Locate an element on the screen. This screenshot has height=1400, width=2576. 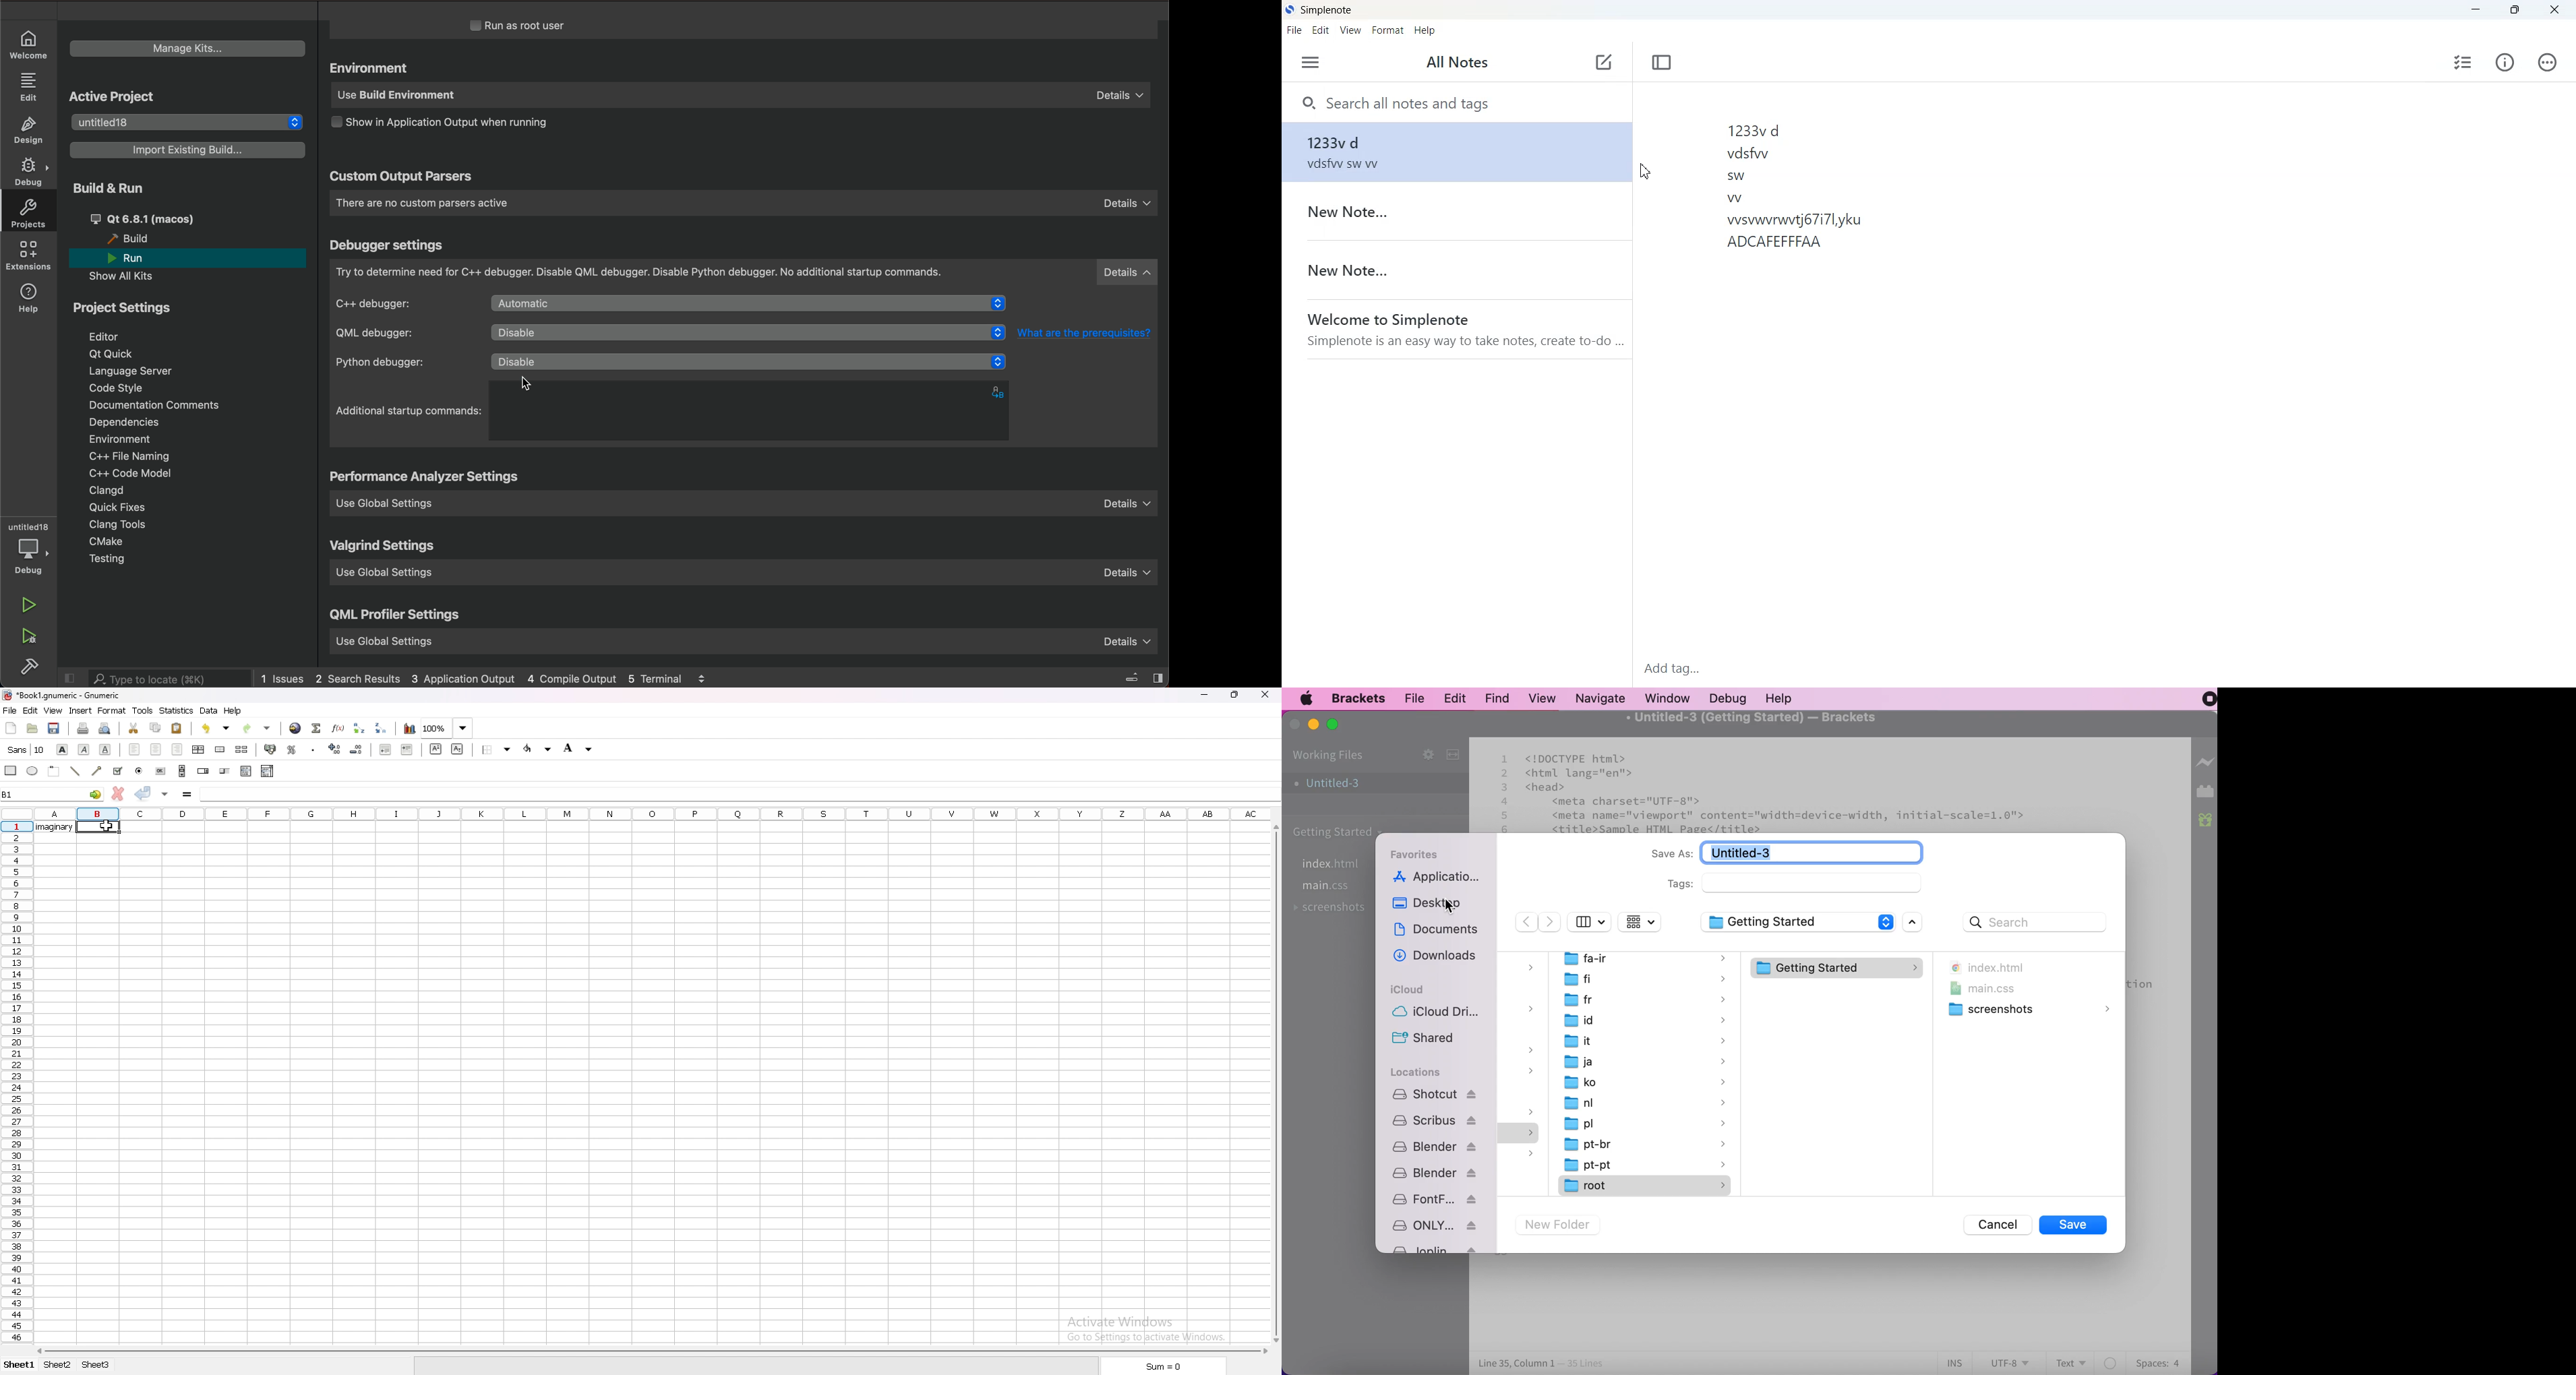
pl is located at coordinates (1646, 1123).